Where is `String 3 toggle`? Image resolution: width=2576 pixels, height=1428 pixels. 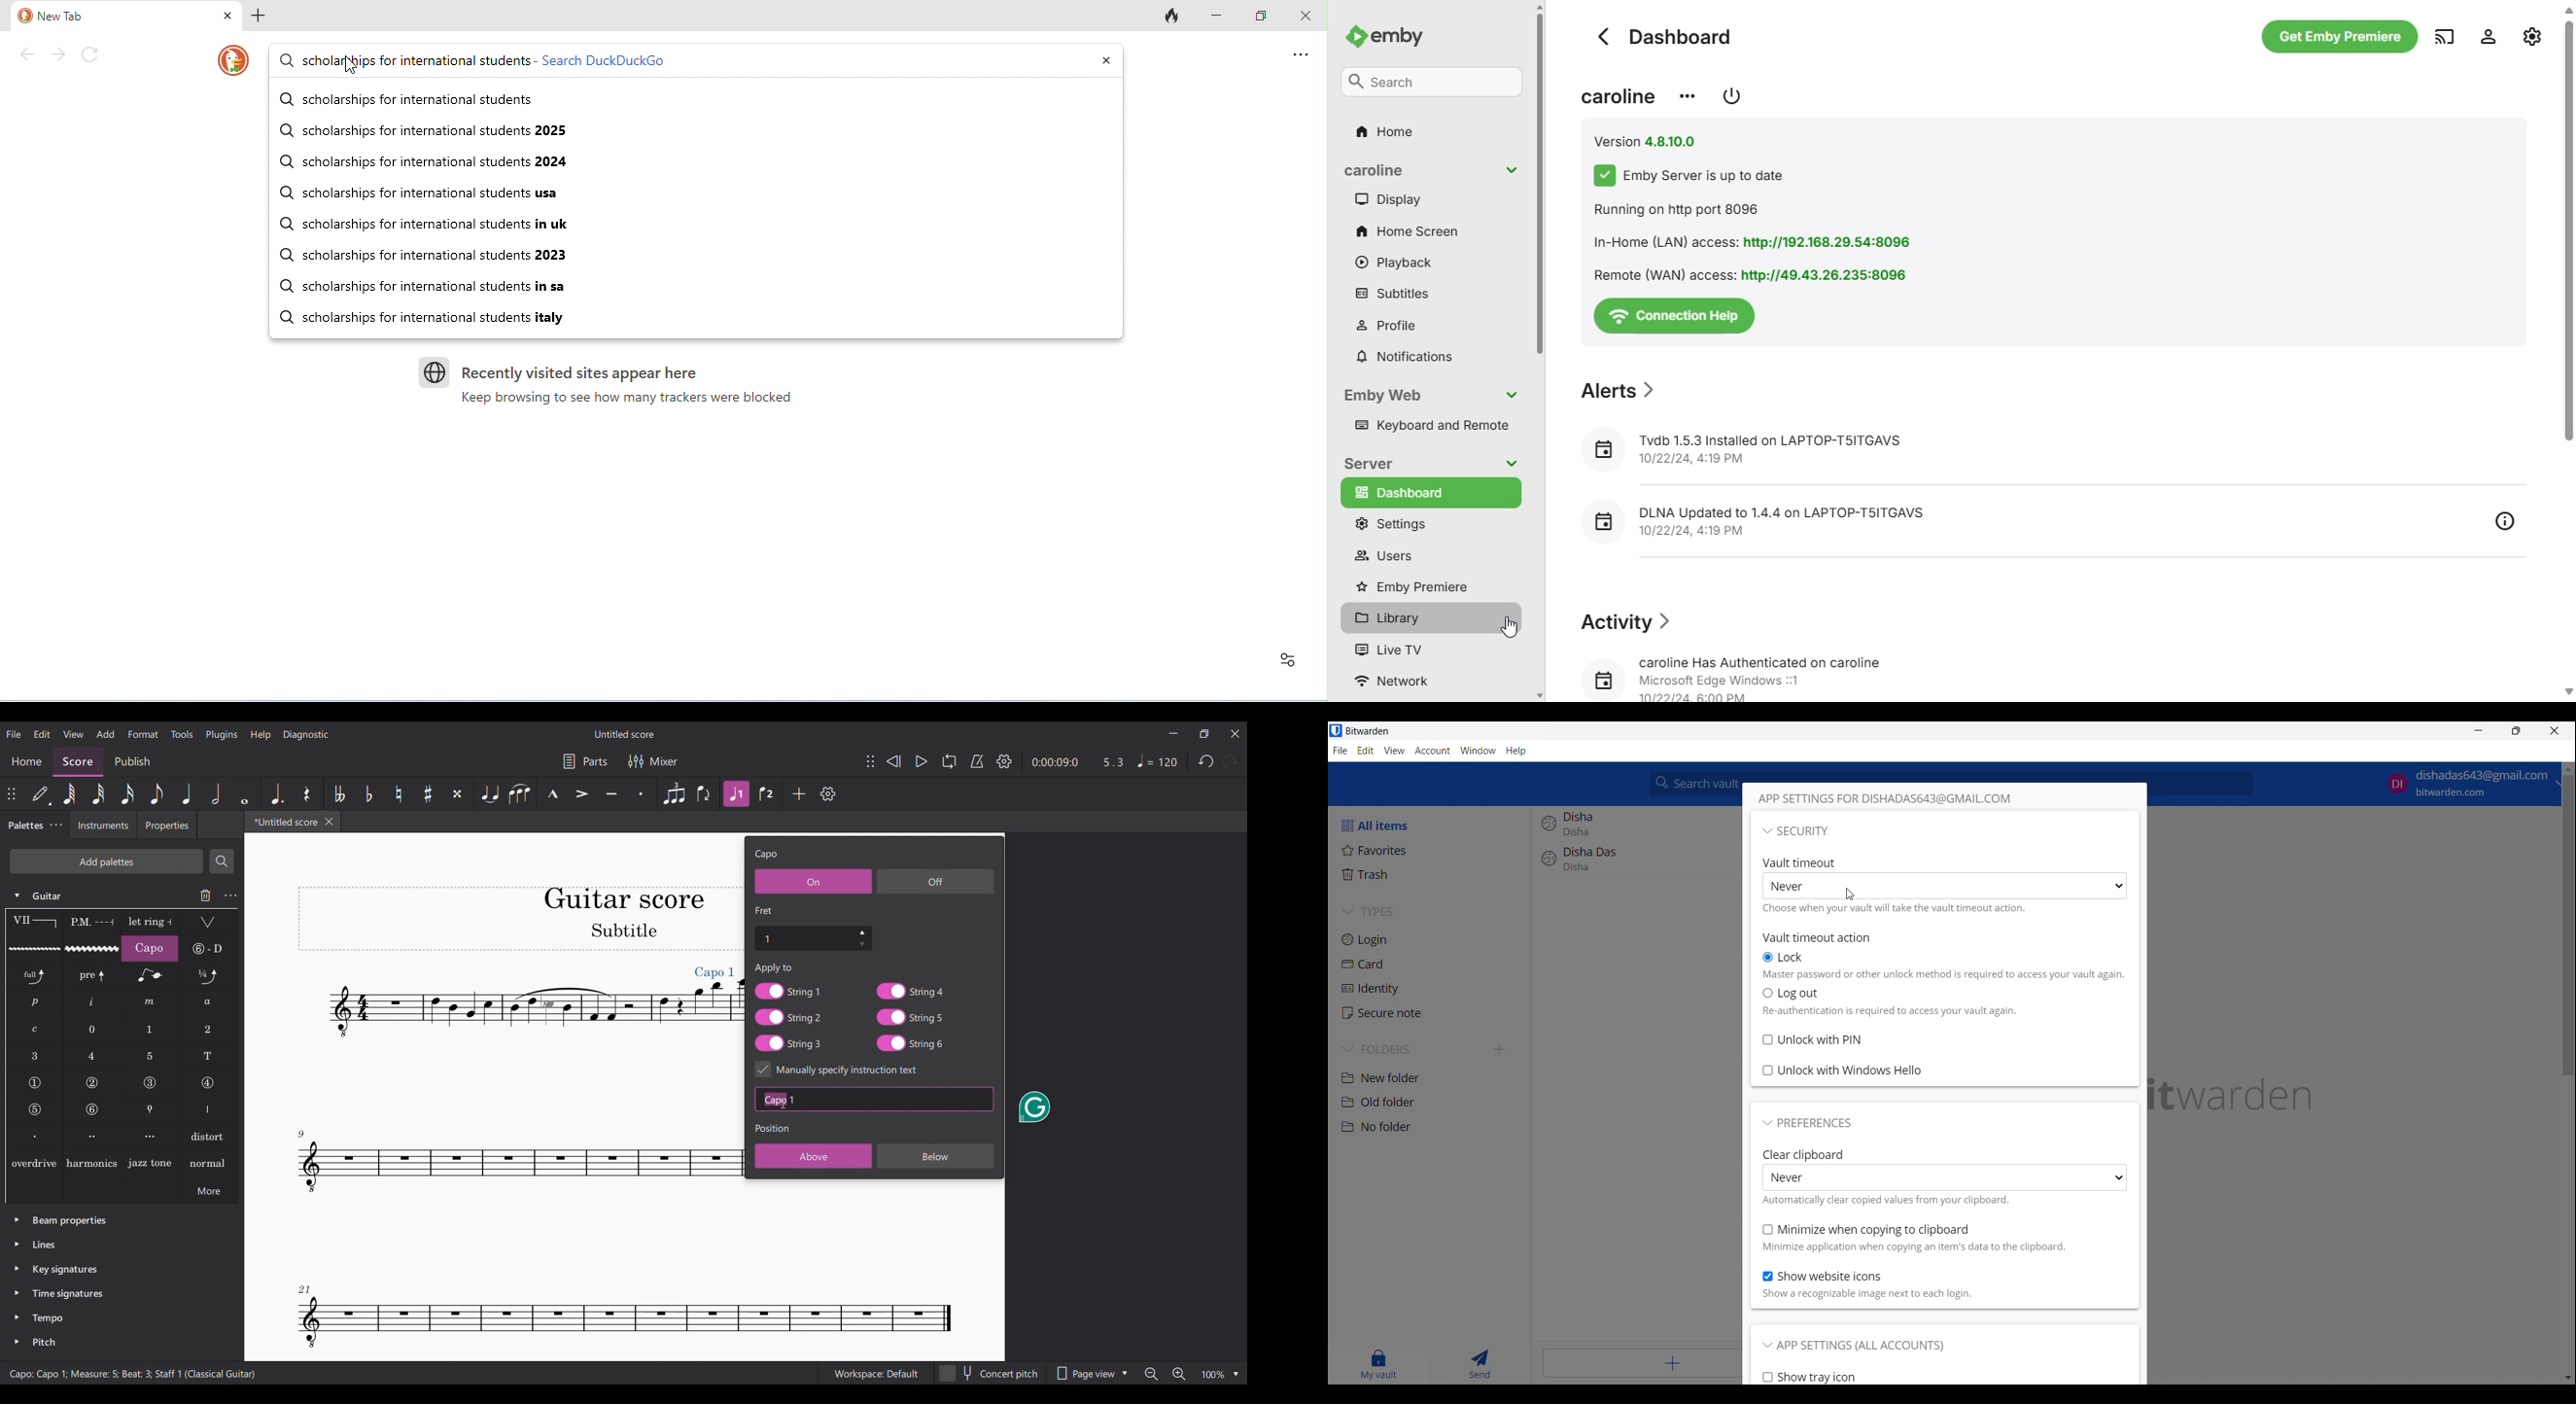
String 3 toggle is located at coordinates (788, 1043).